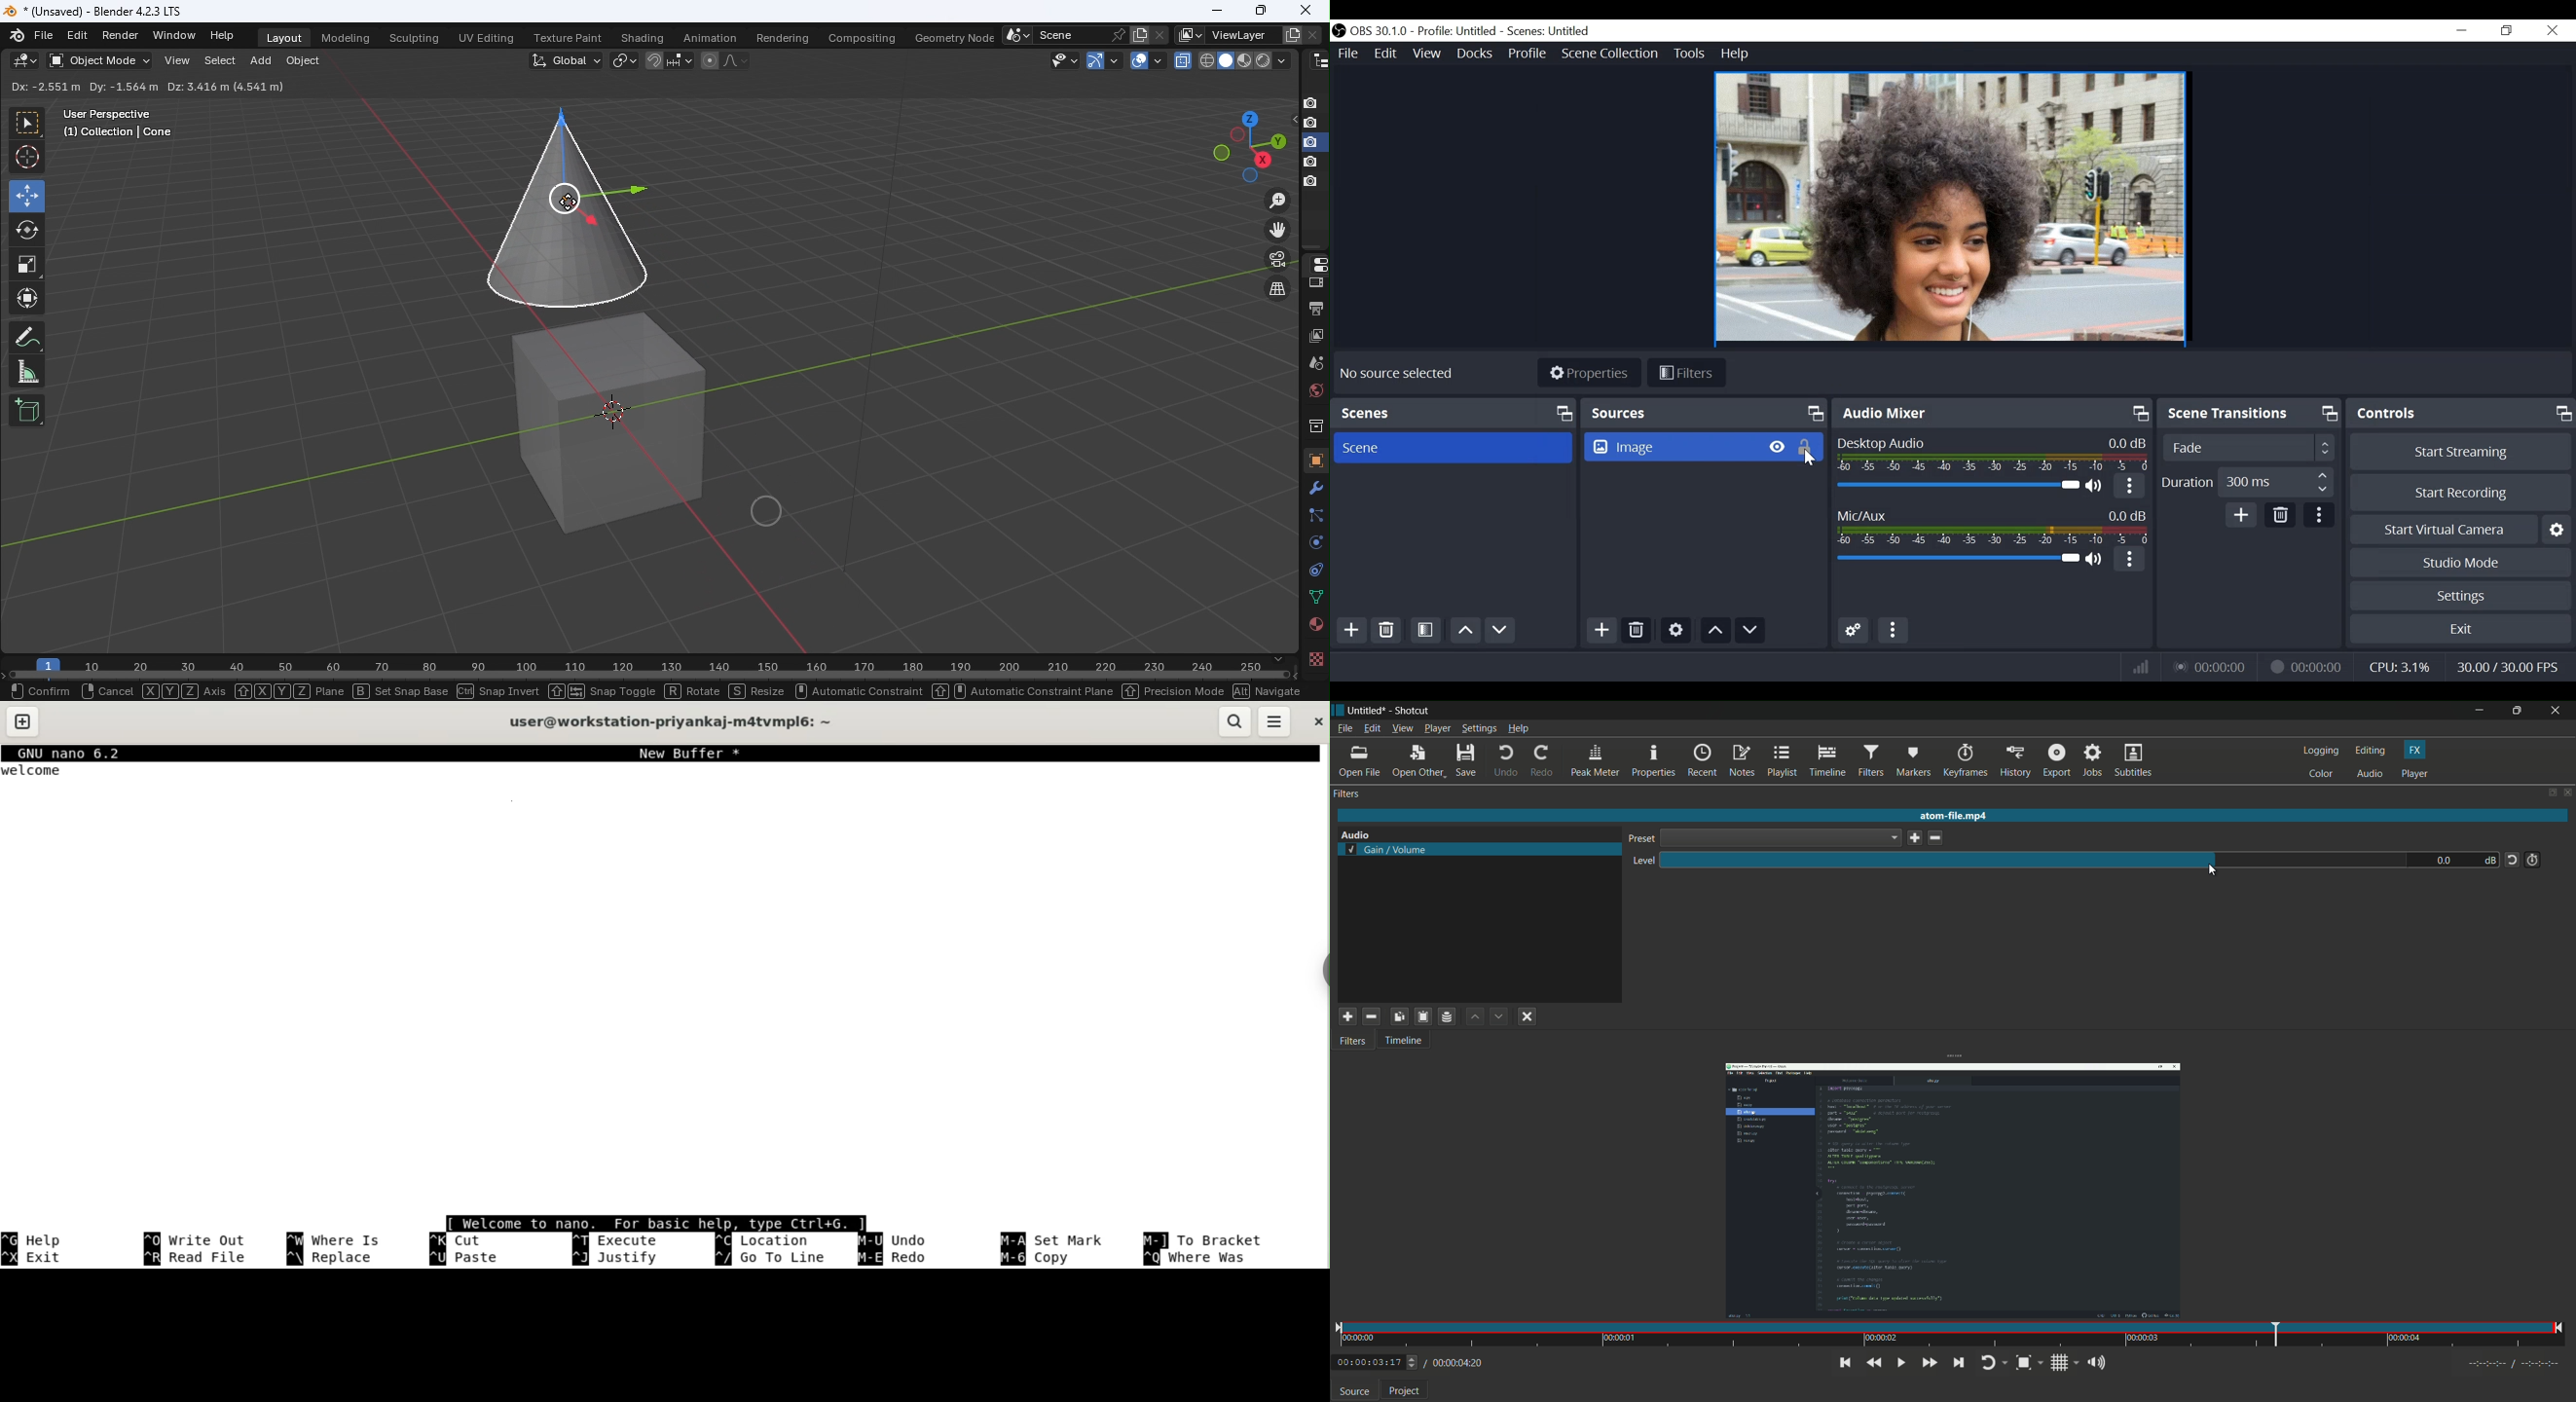 Image resolution: width=2576 pixels, height=1428 pixels. Describe the element at coordinates (2065, 1364) in the screenshot. I see `toggle grid` at that location.